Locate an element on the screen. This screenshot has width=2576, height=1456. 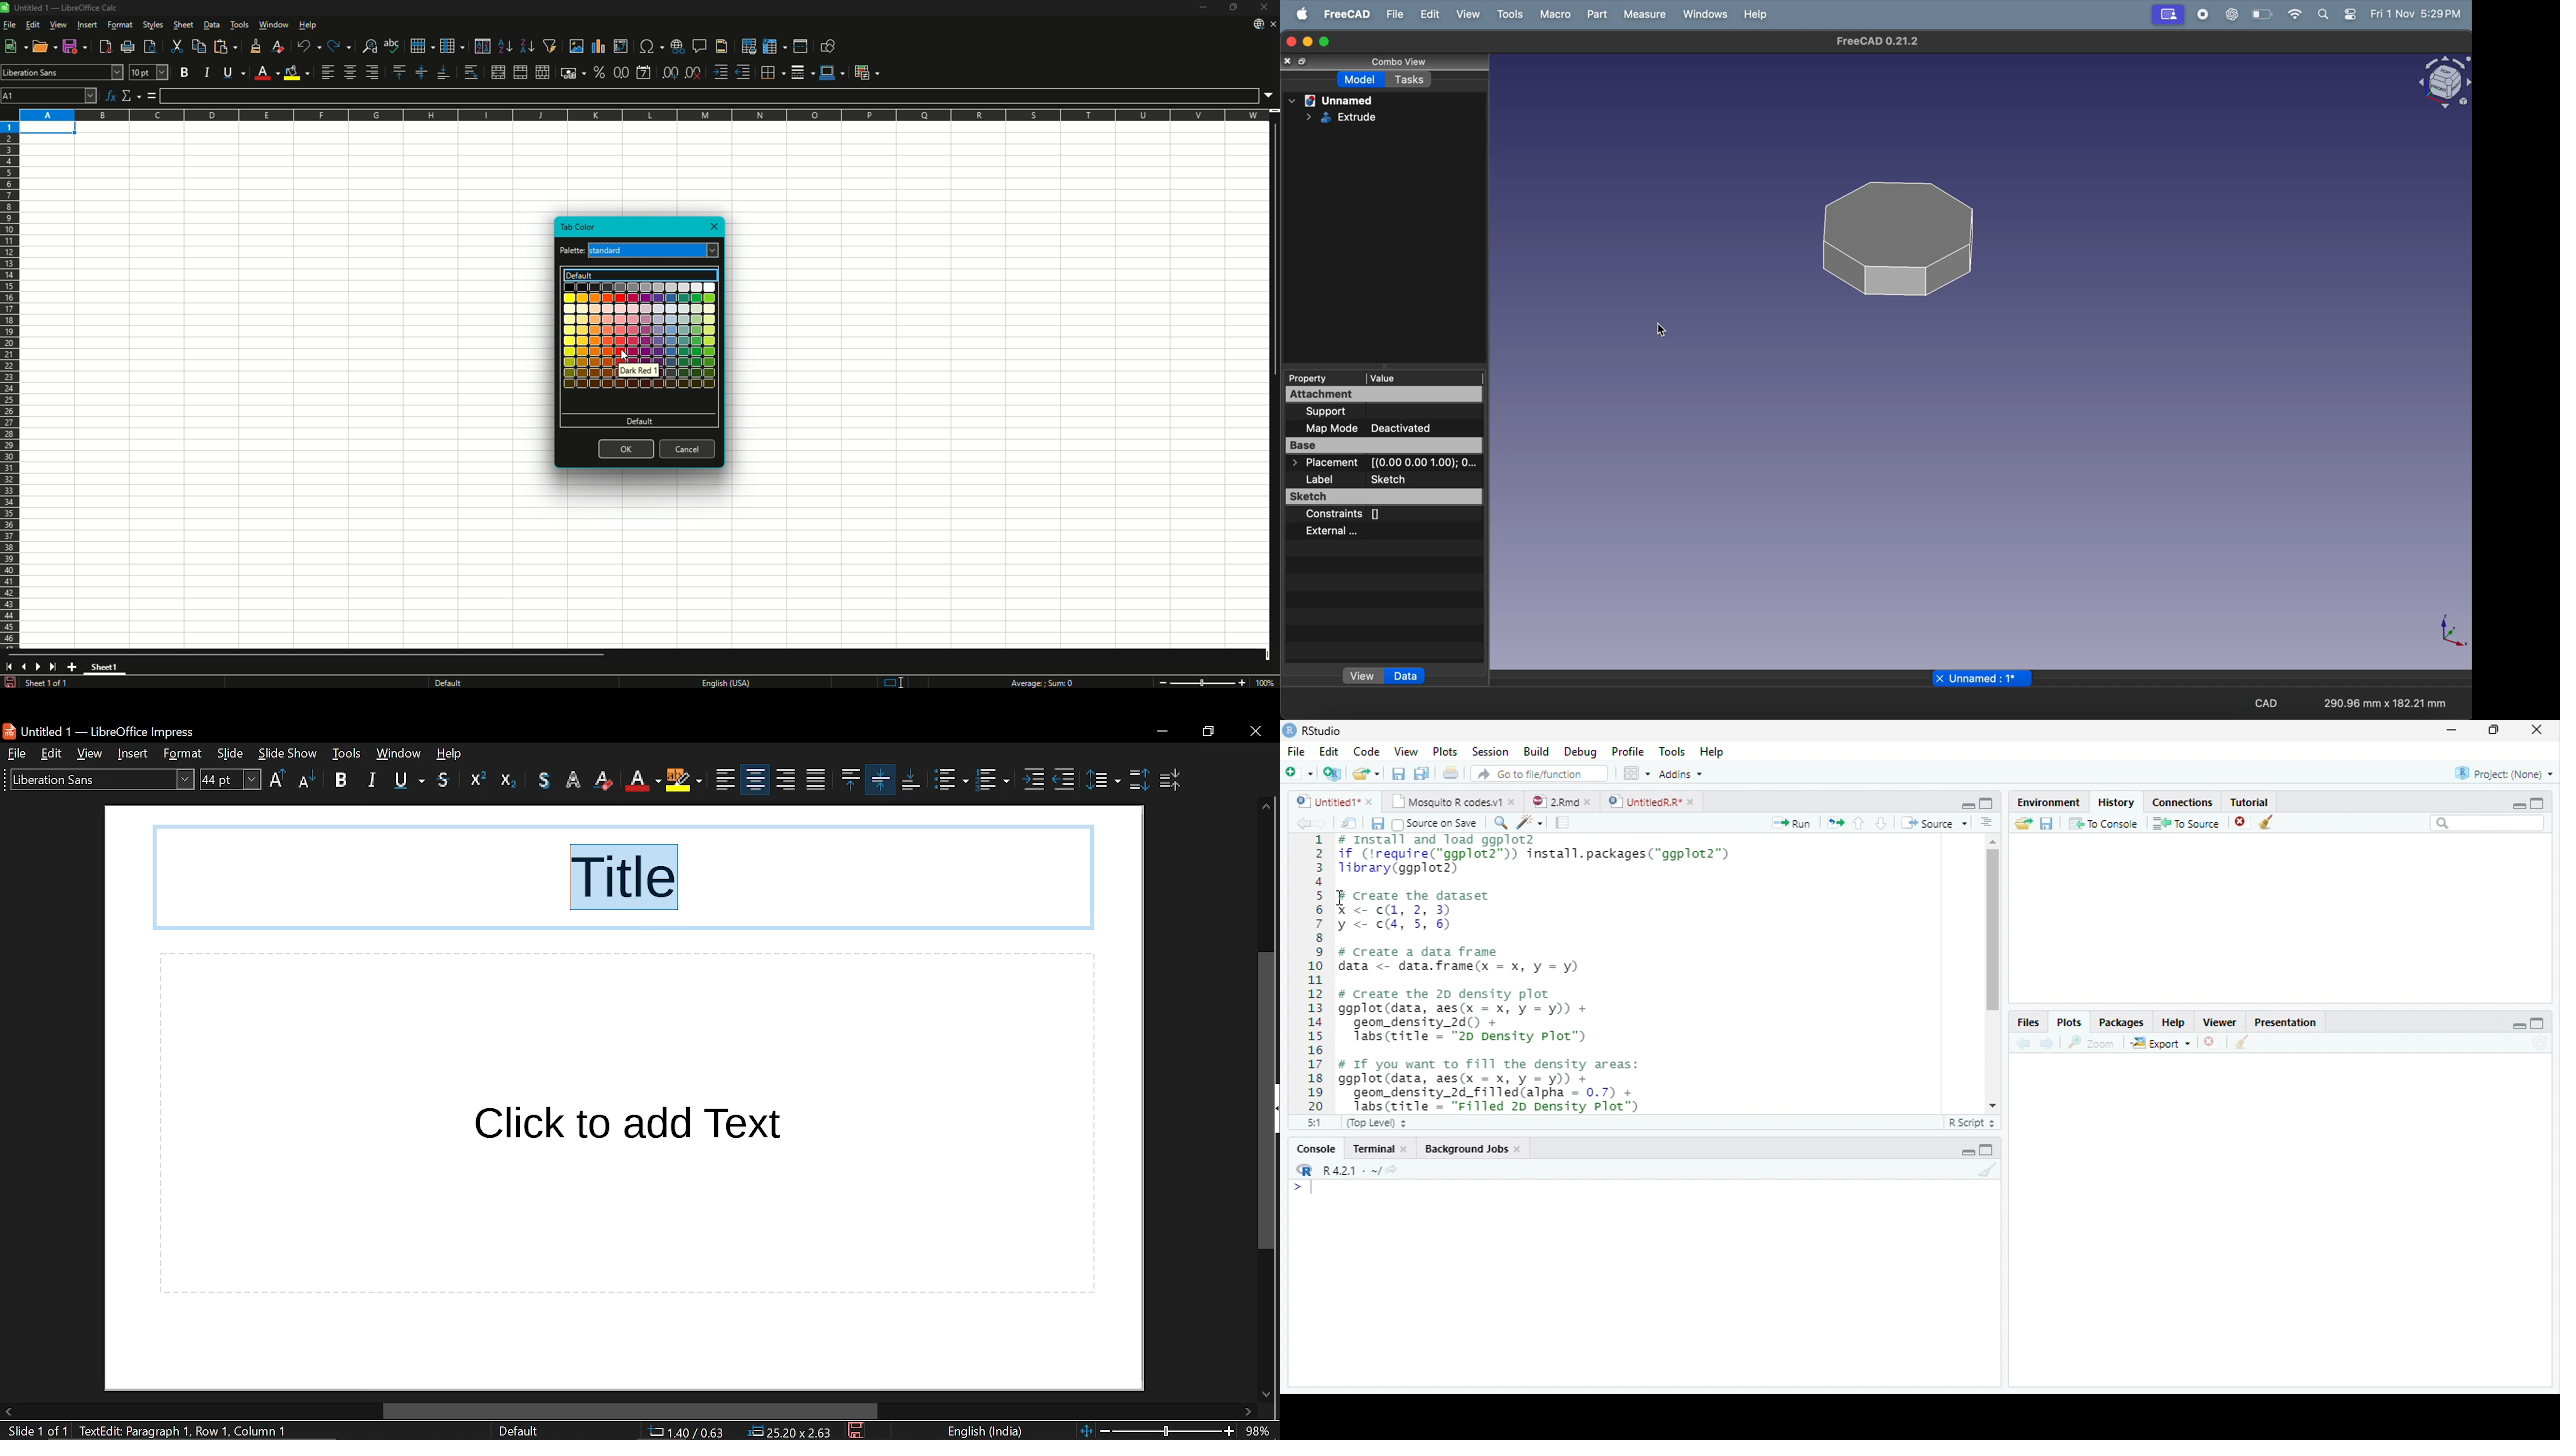
language is located at coordinates (983, 1432).